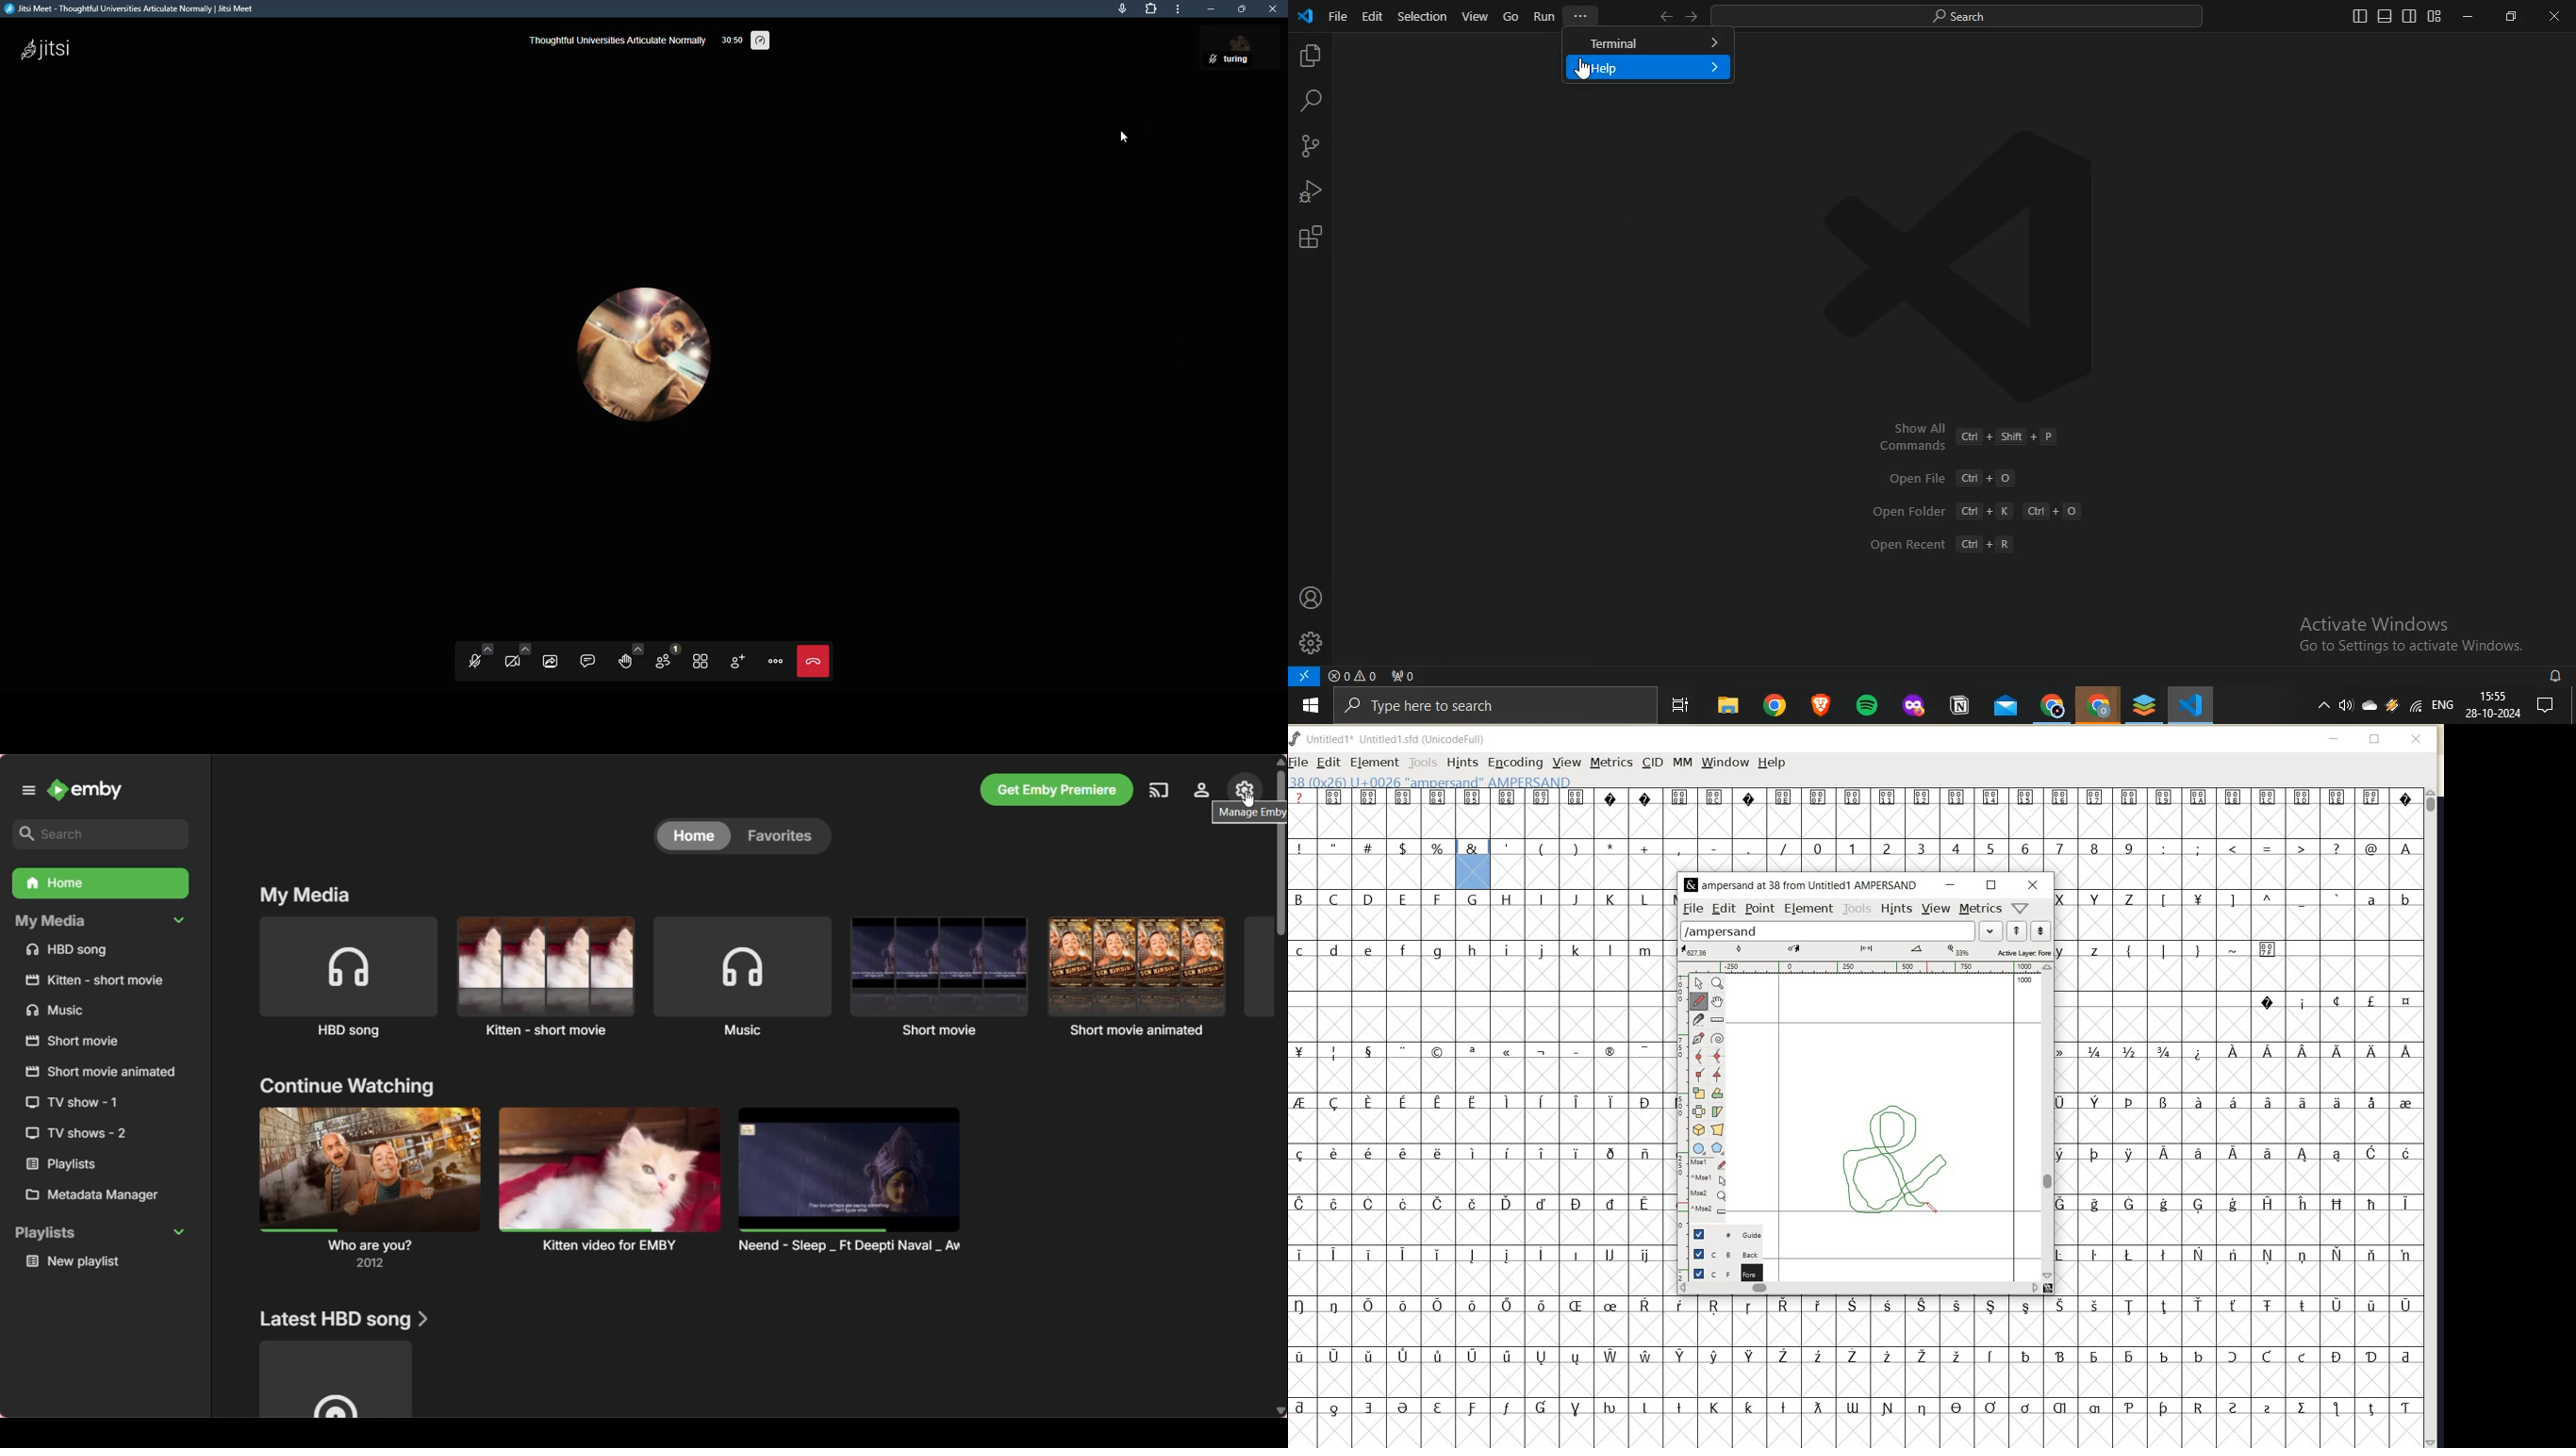 This screenshot has width=2576, height=1456. Describe the element at coordinates (1306, 677) in the screenshot. I see `open a remote window` at that location.